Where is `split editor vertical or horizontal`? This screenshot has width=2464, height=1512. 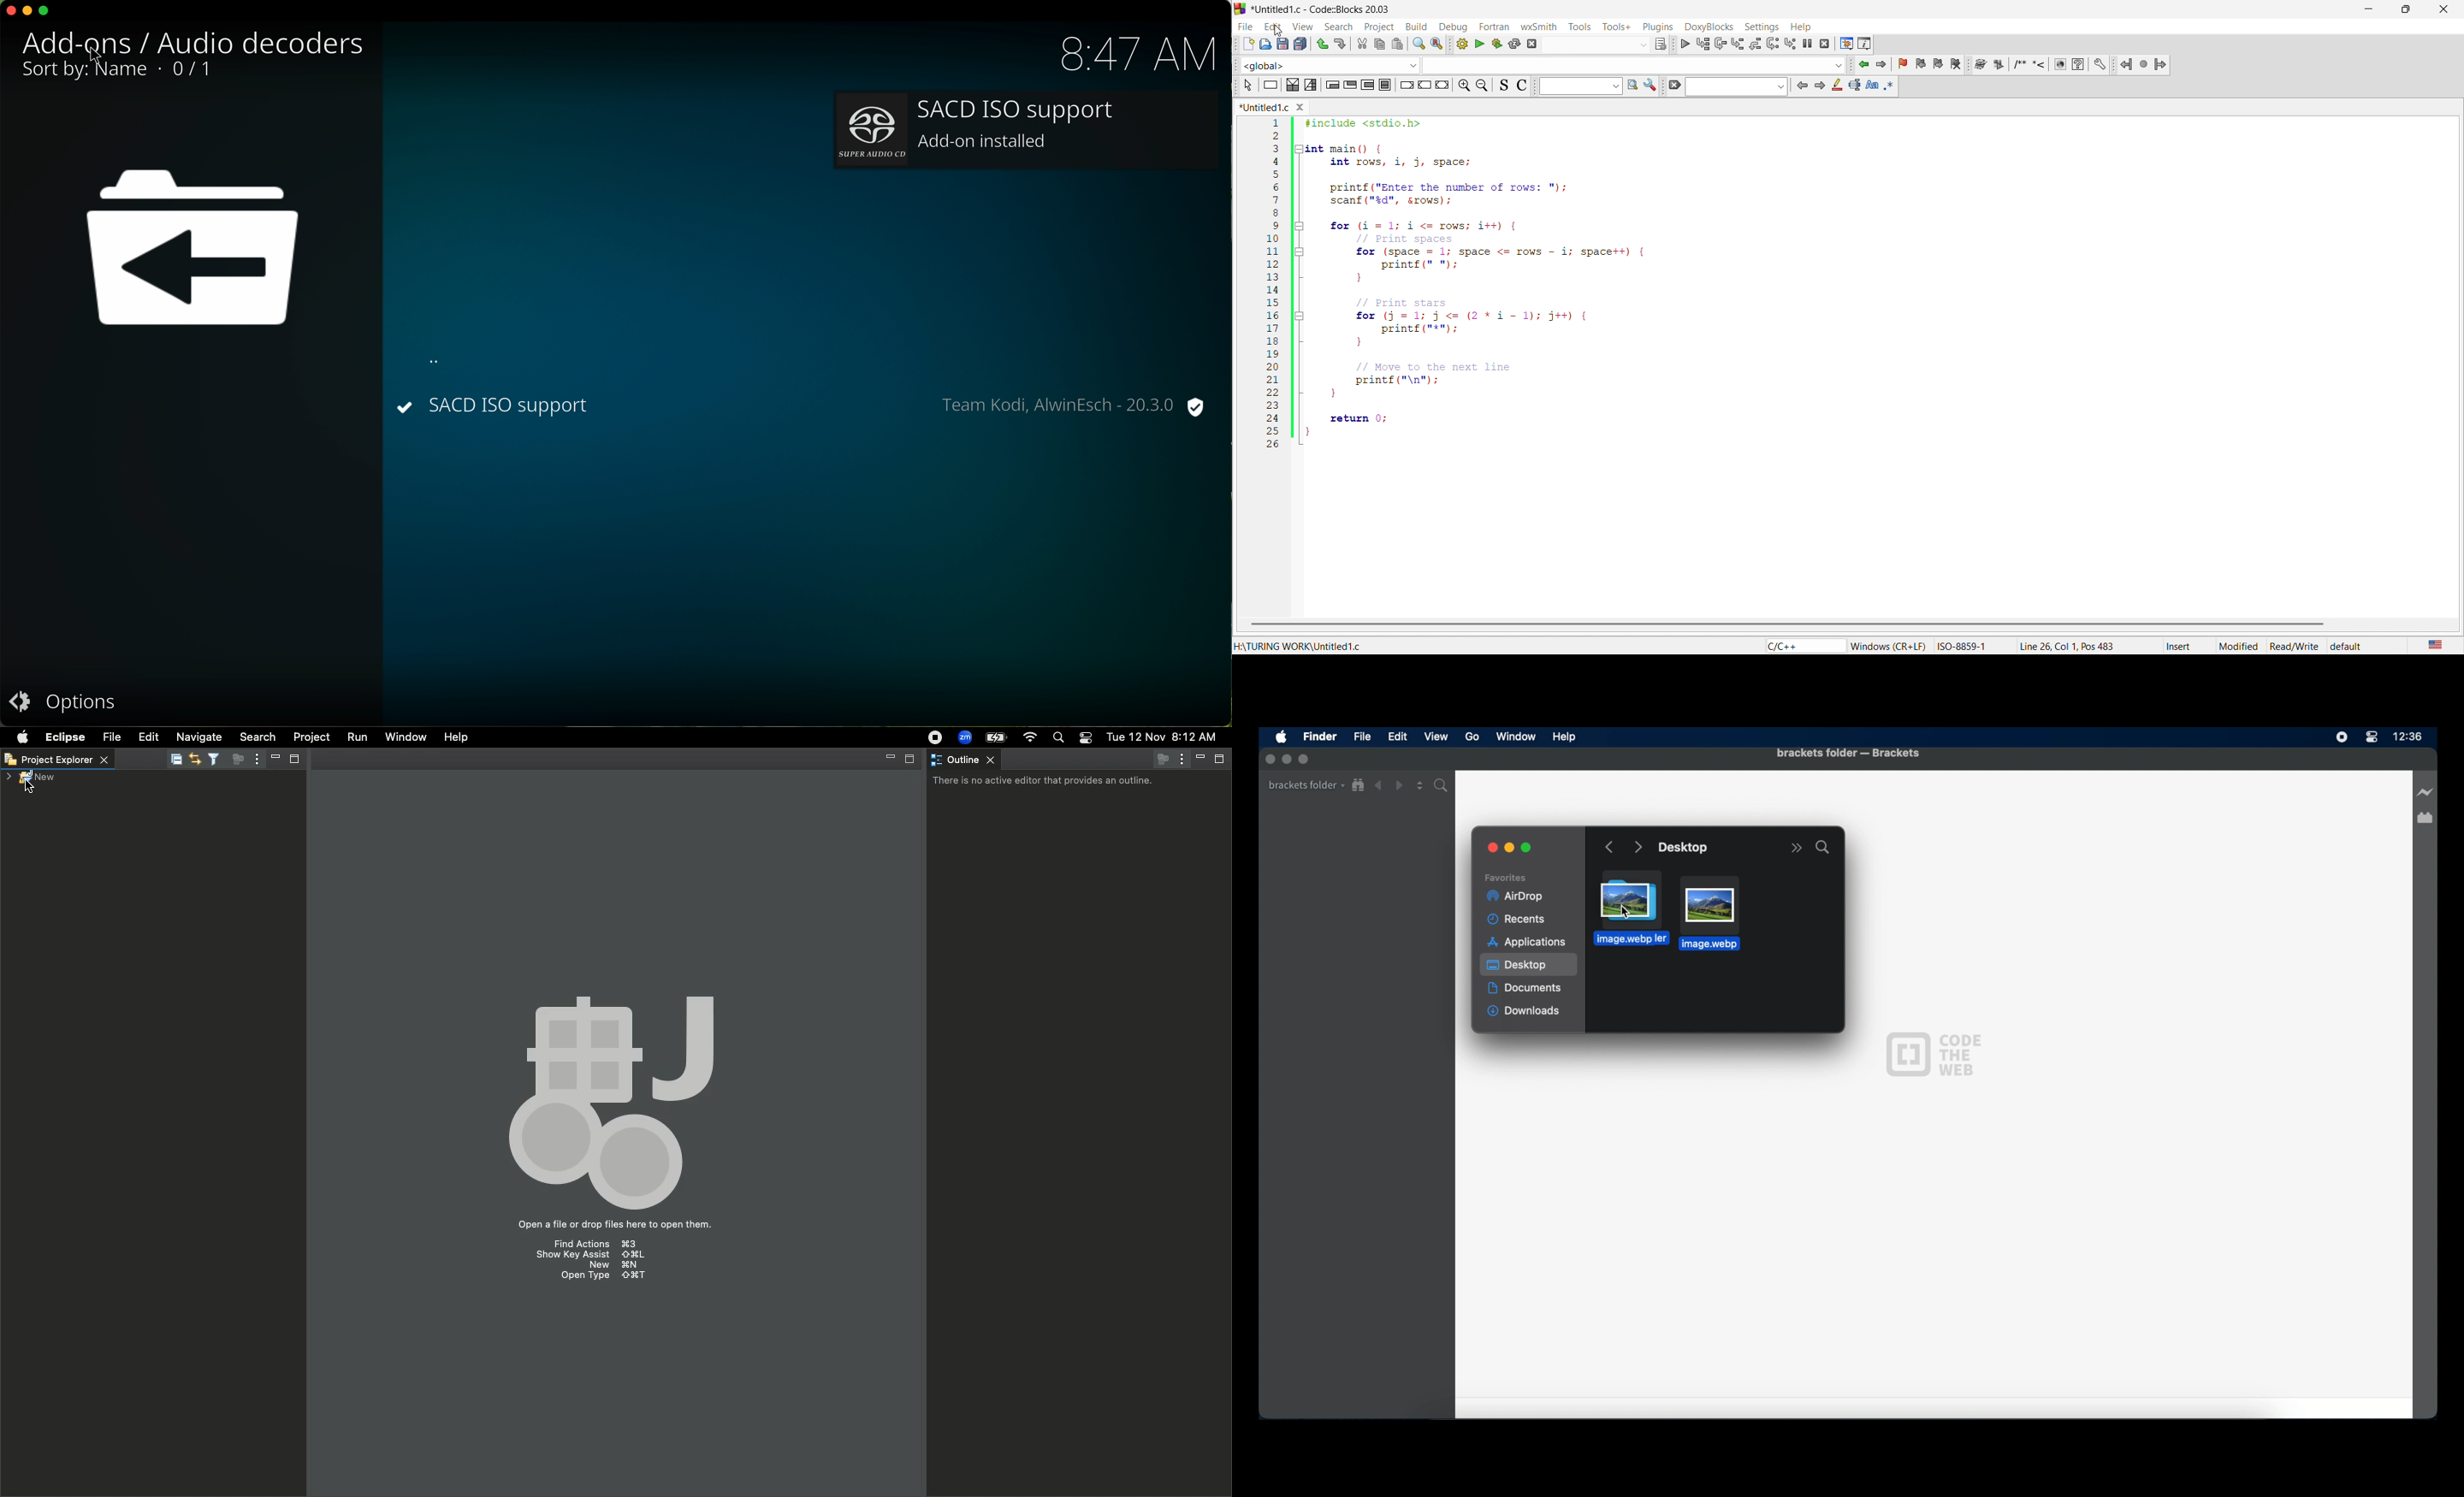
split editor vertical or horizontal is located at coordinates (1420, 785).